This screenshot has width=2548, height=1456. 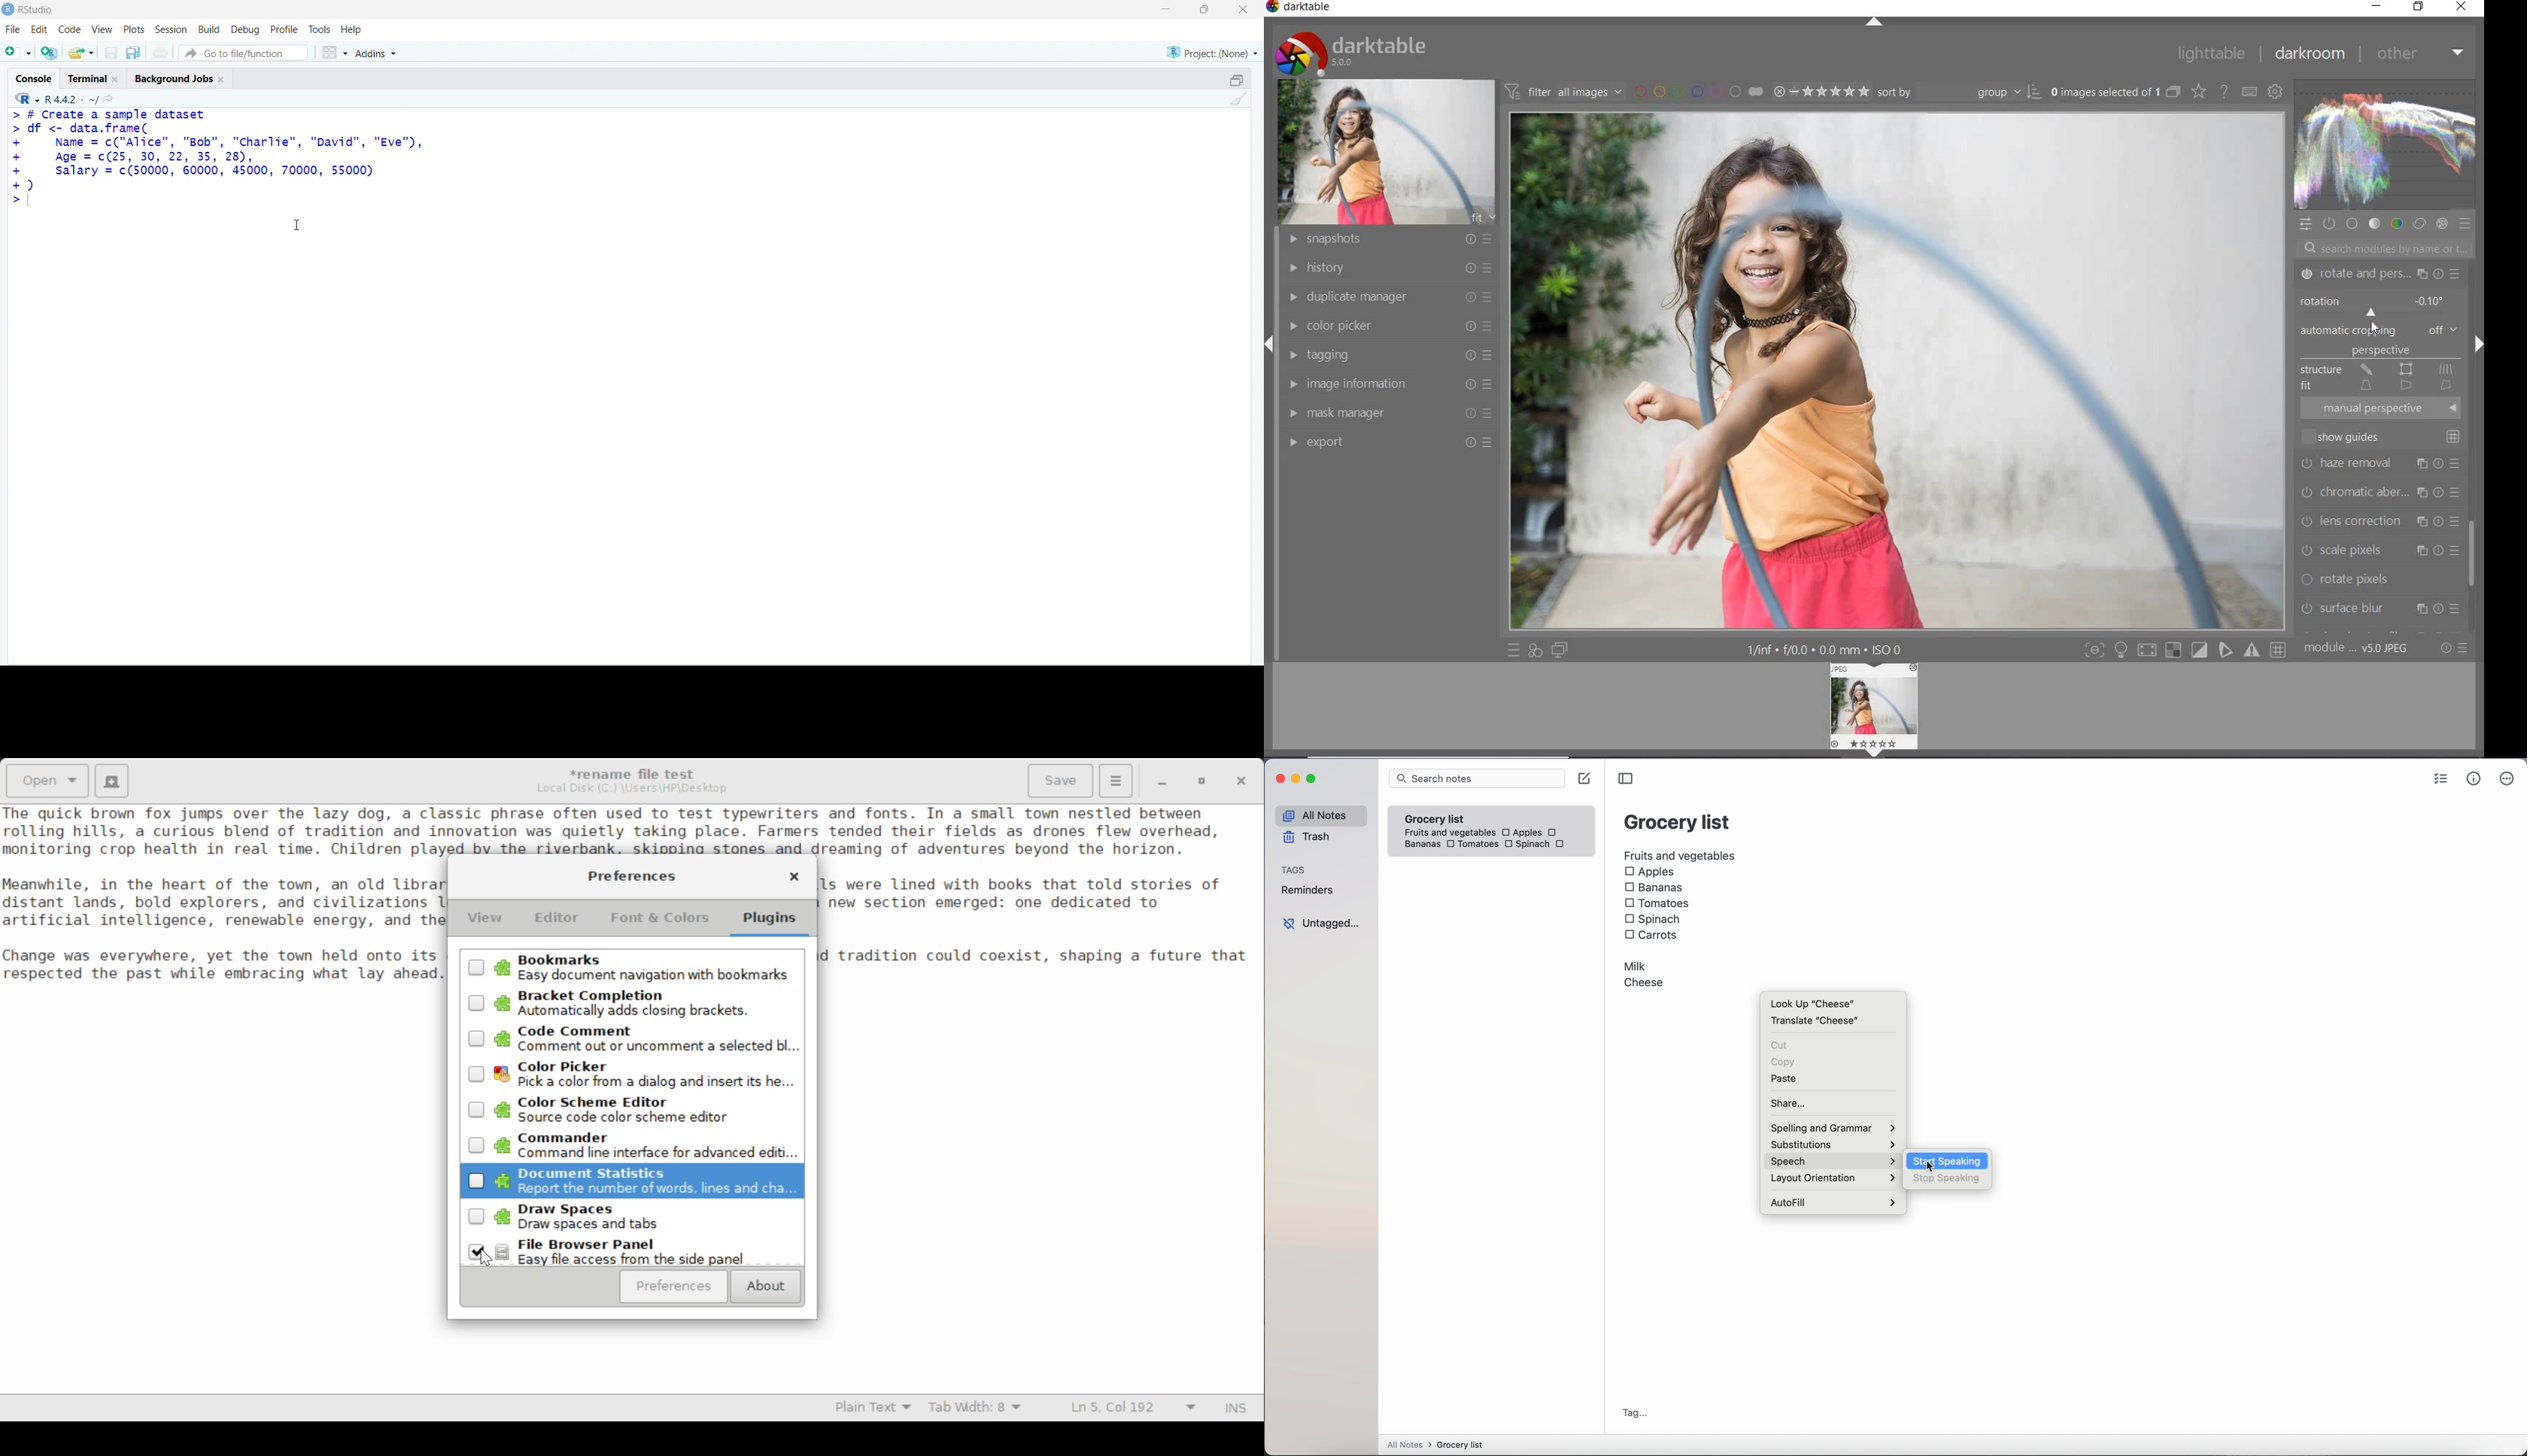 I want to click on terminal, so click(x=94, y=79).